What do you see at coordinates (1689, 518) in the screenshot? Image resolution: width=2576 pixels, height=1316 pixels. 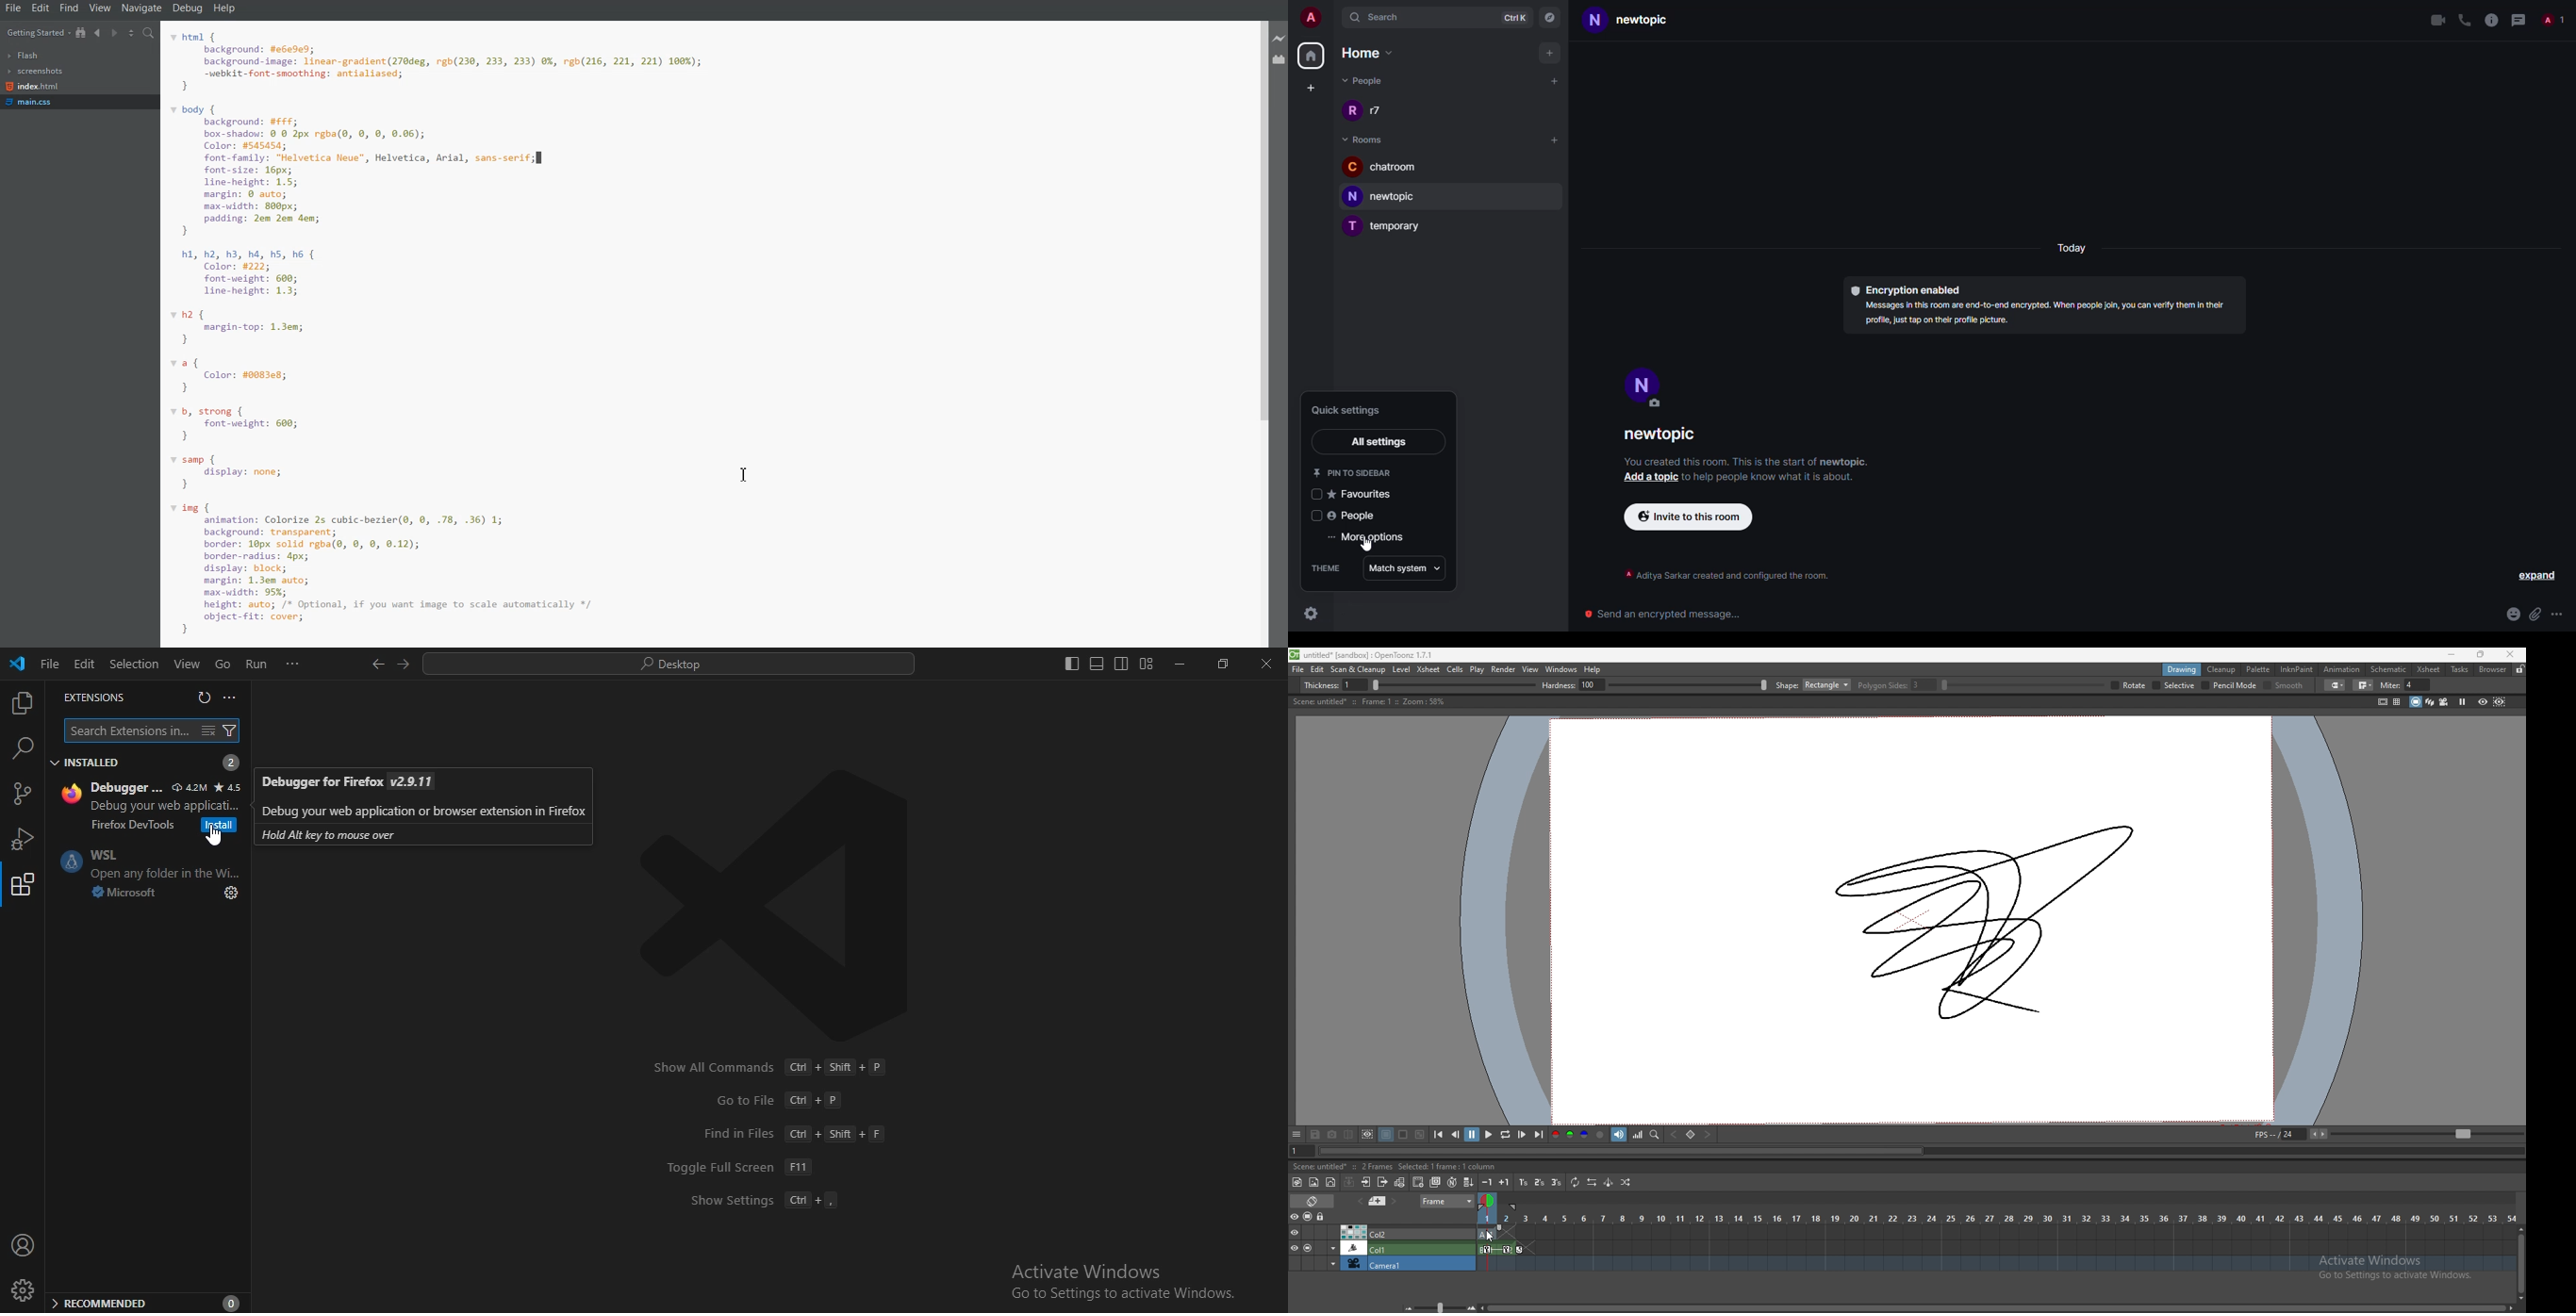 I see `invite to this room` at bounding box center [1689, 518].